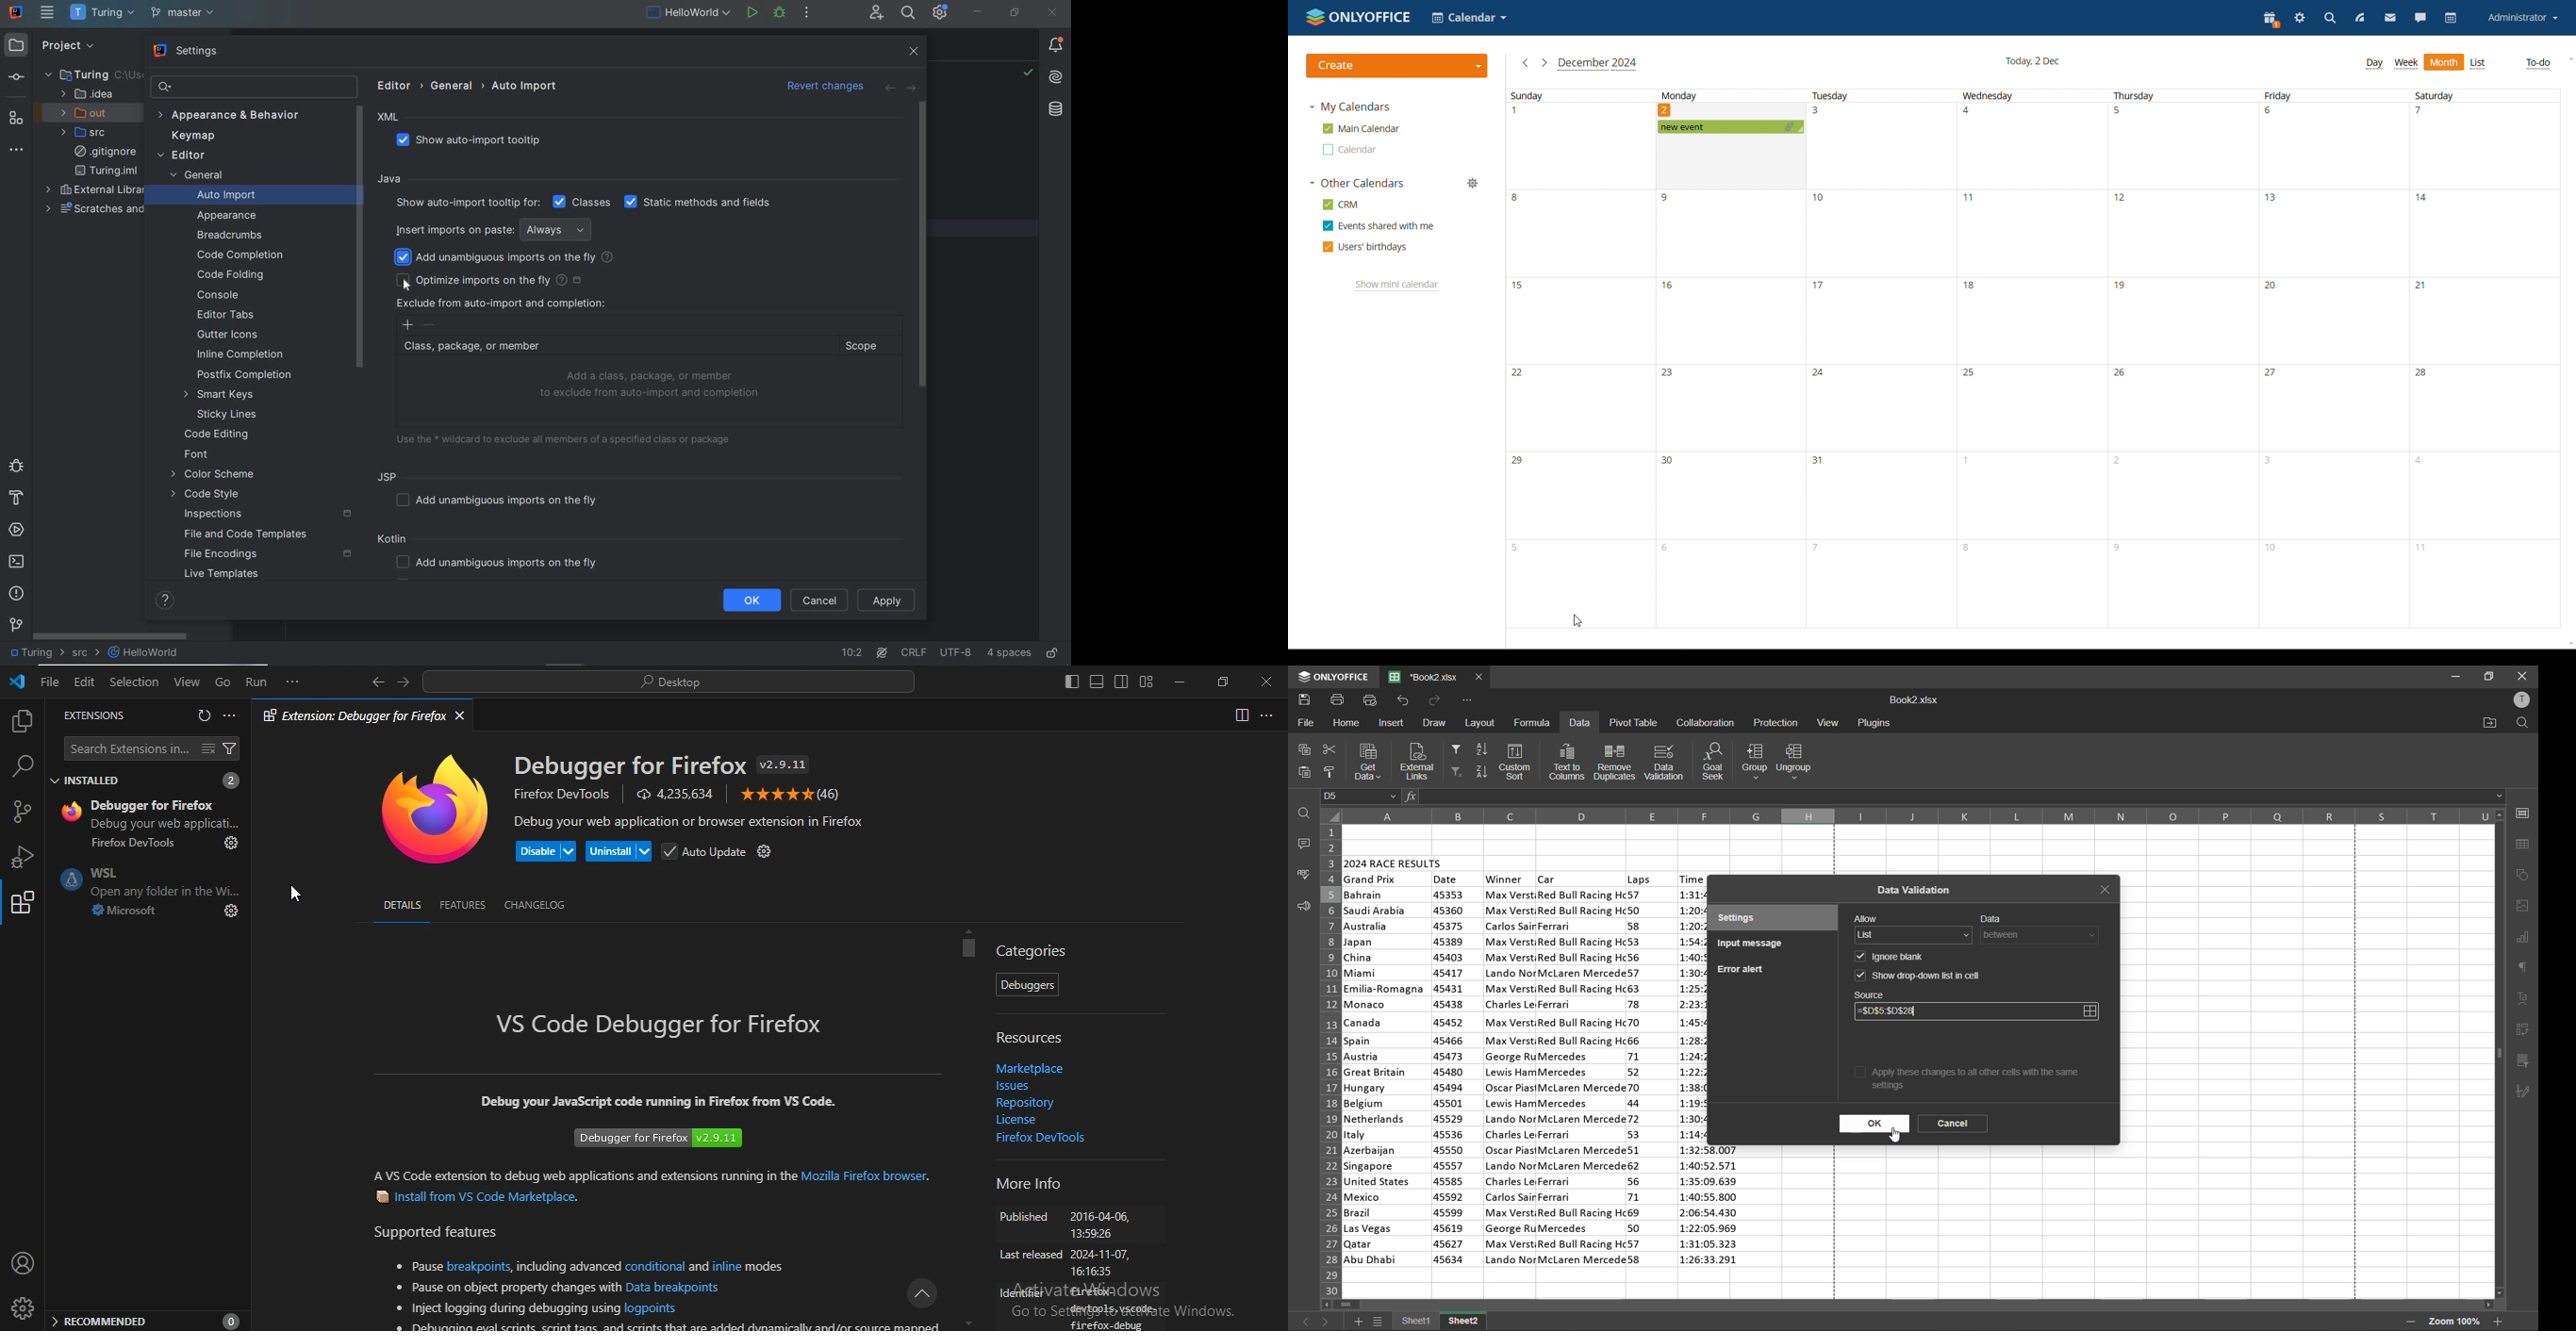 This screenshot has width=2576, height=1344. What do you see at coordinates (1027, 74) in the screenshot?
I see `no problems` at bounding box center [1027, 74].